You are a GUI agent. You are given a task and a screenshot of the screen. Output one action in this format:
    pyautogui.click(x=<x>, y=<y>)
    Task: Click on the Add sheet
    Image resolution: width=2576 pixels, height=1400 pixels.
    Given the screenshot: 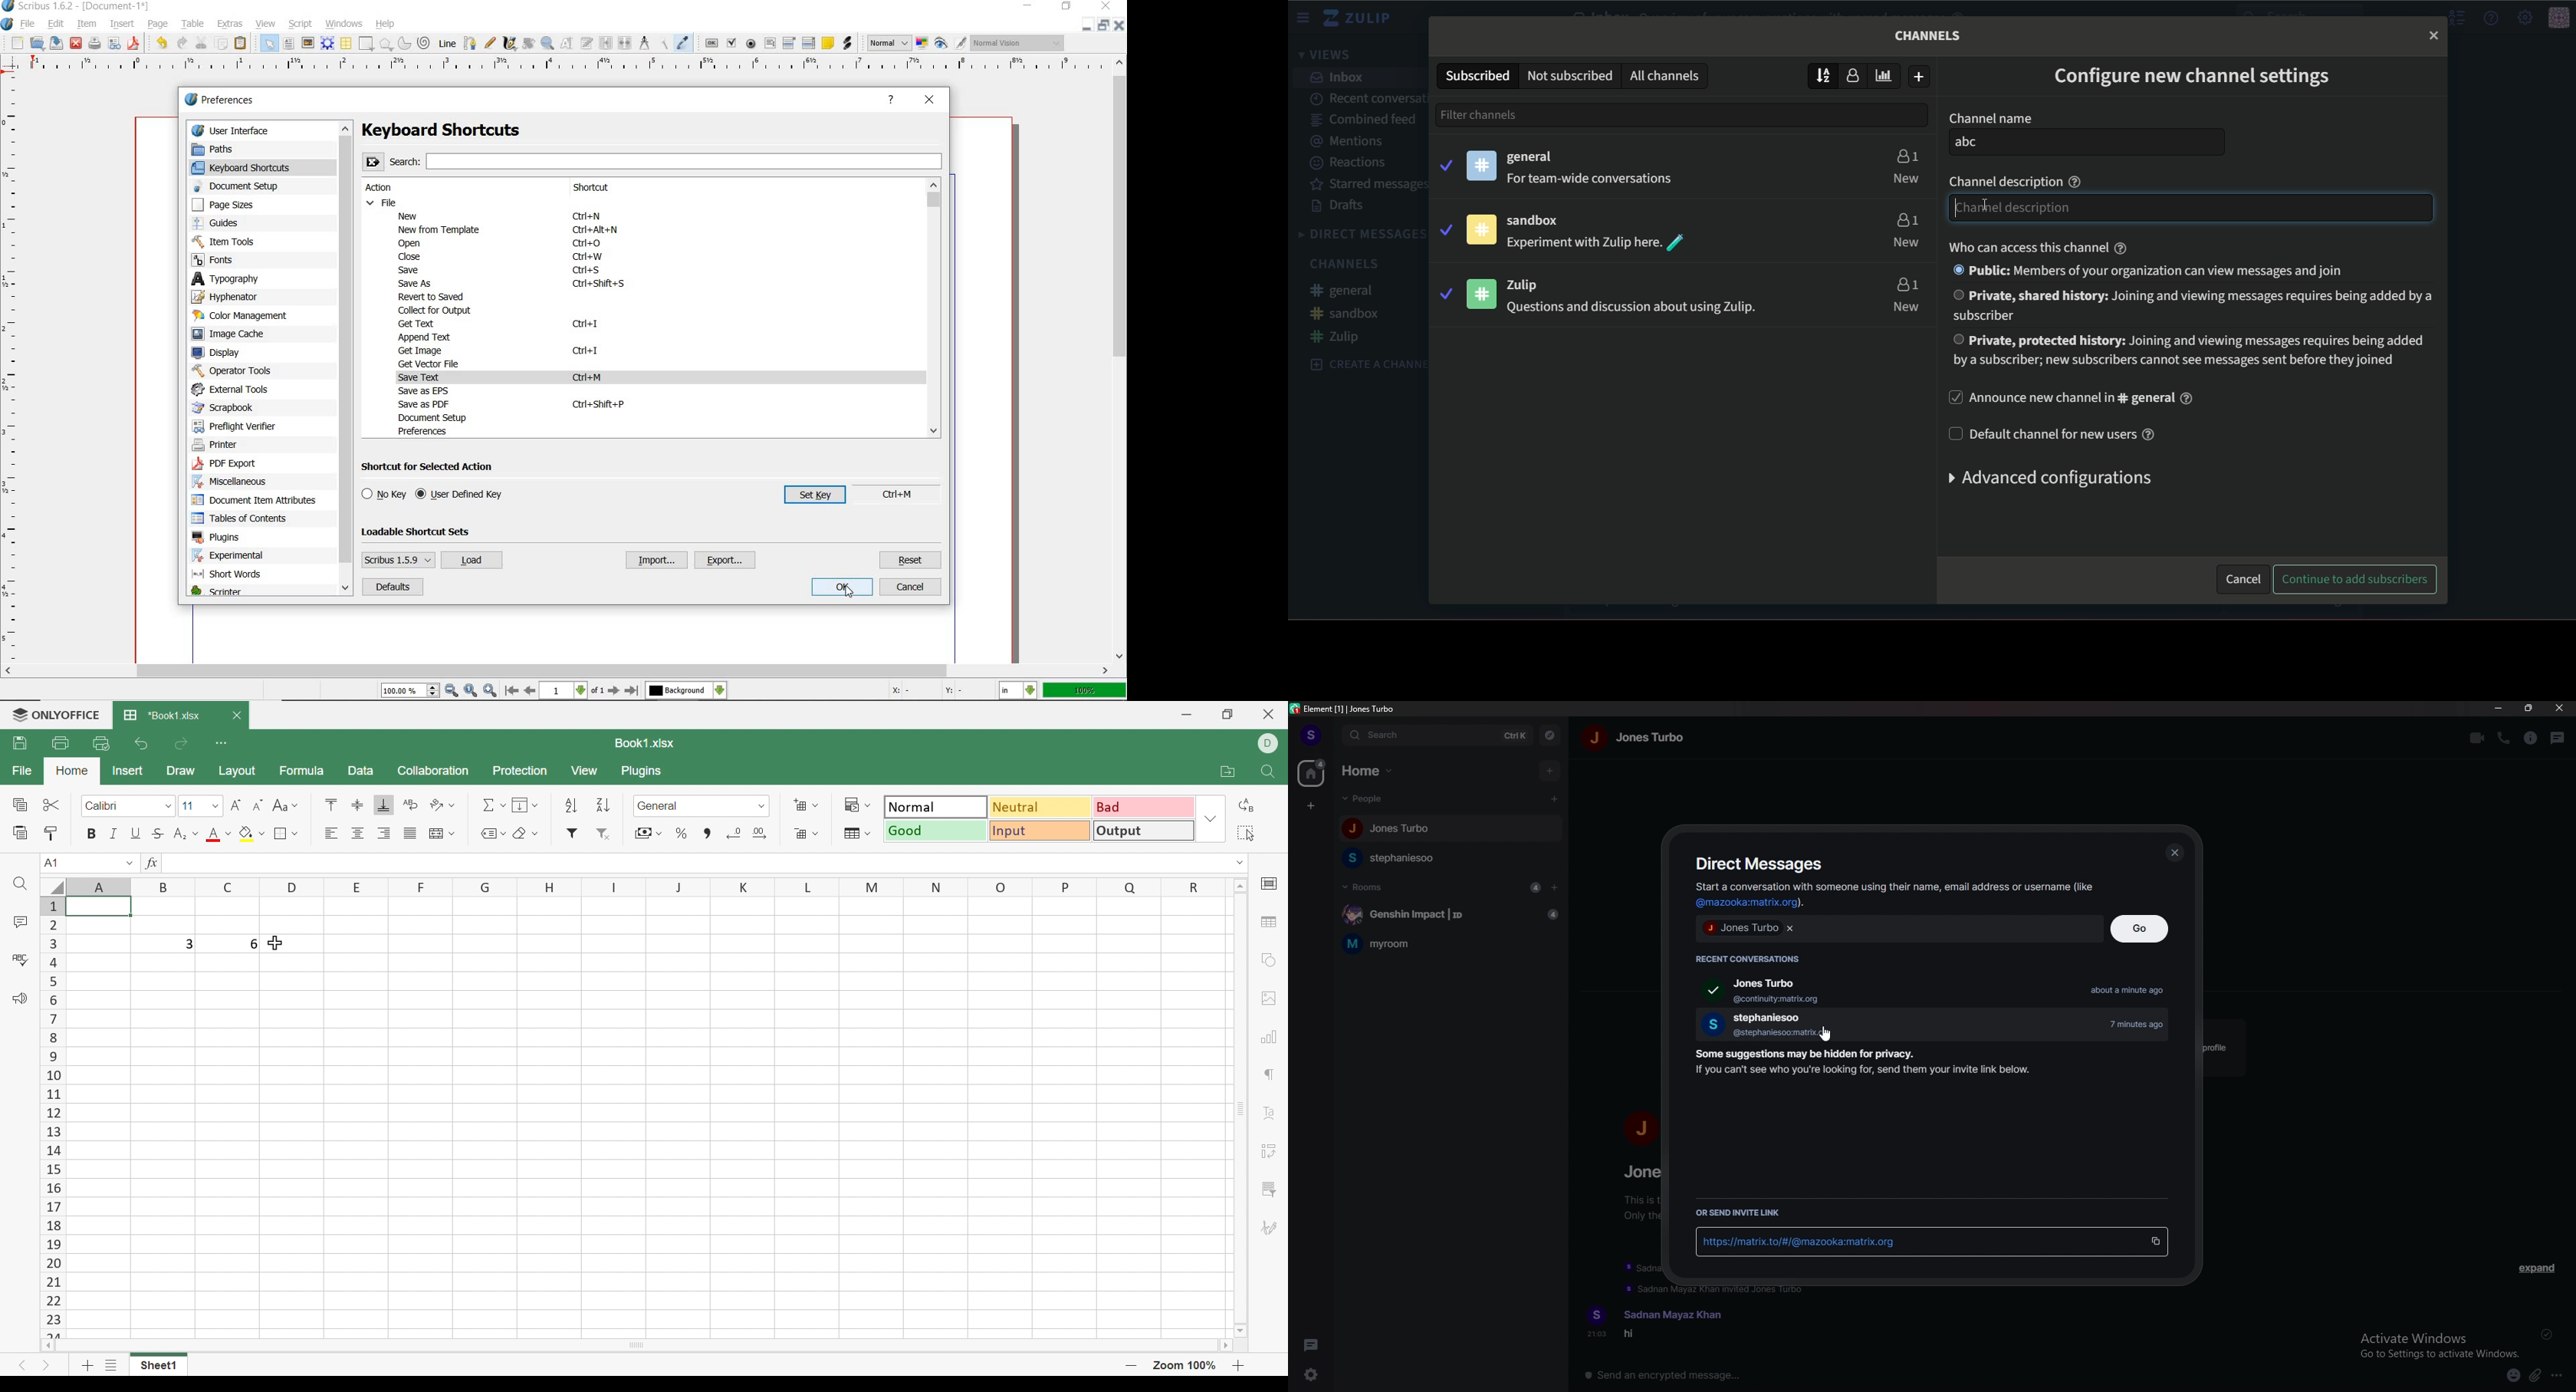 What is the action you would take?
    pyautogui.click(x=85, y=1367)
    